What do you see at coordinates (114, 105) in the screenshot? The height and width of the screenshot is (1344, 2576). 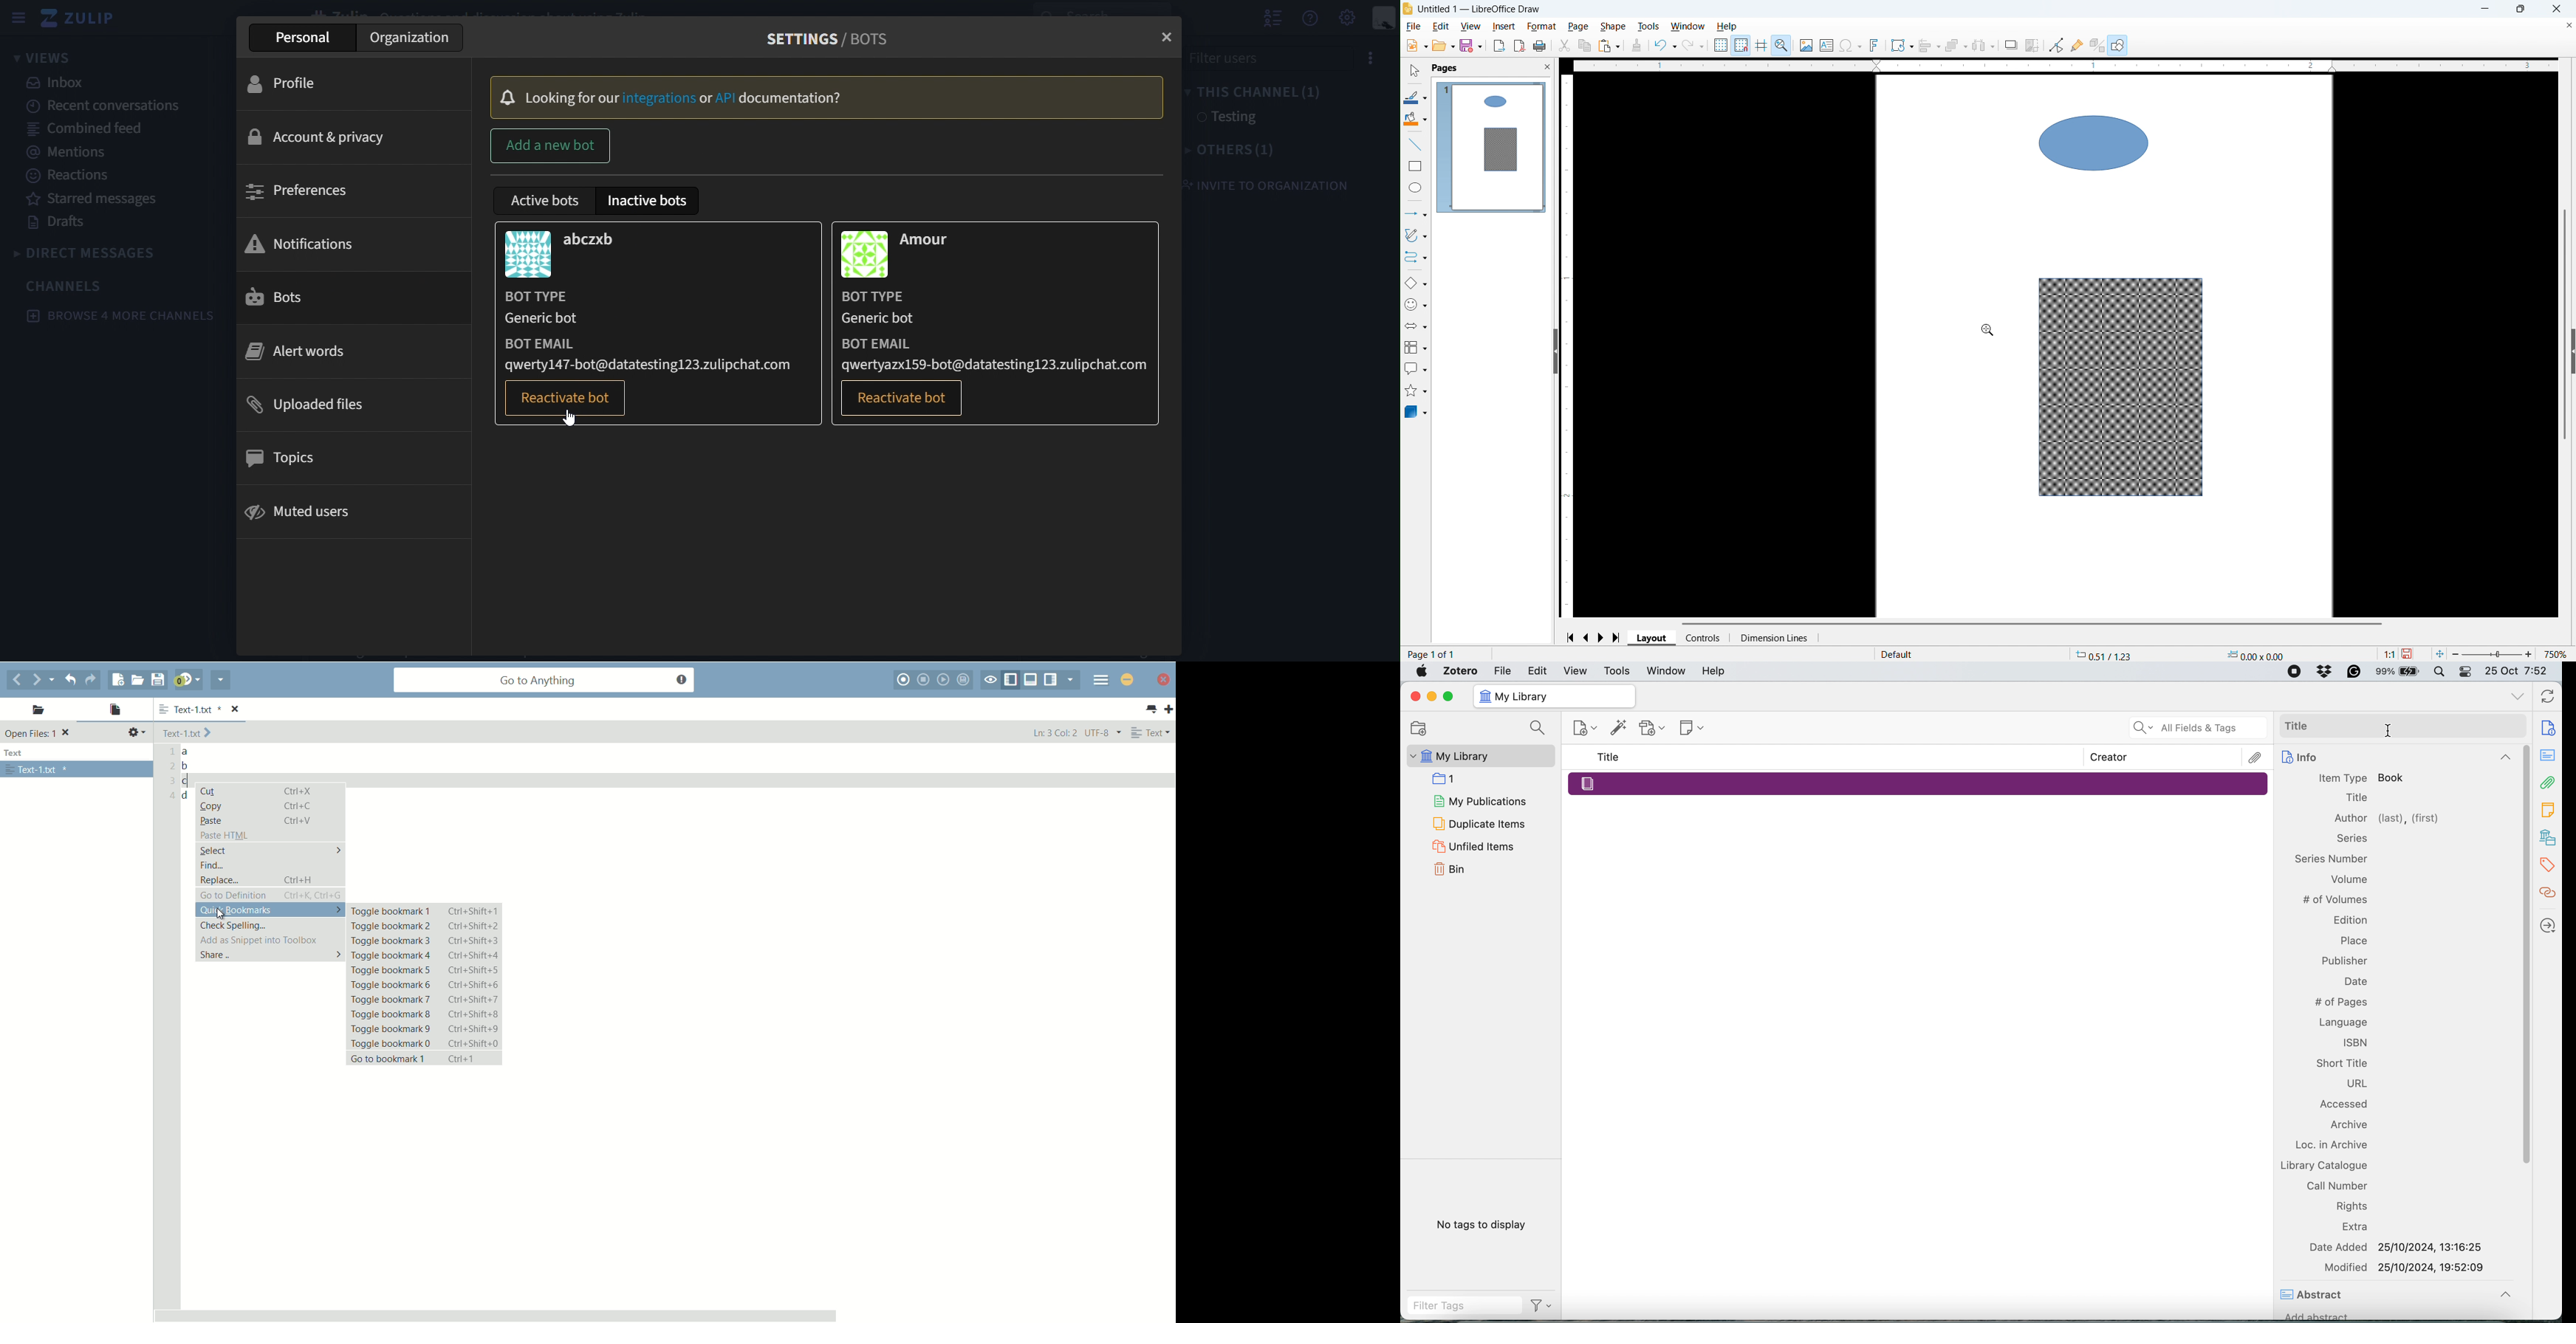 I see `recent conversations` at bounding box center [114, 105].